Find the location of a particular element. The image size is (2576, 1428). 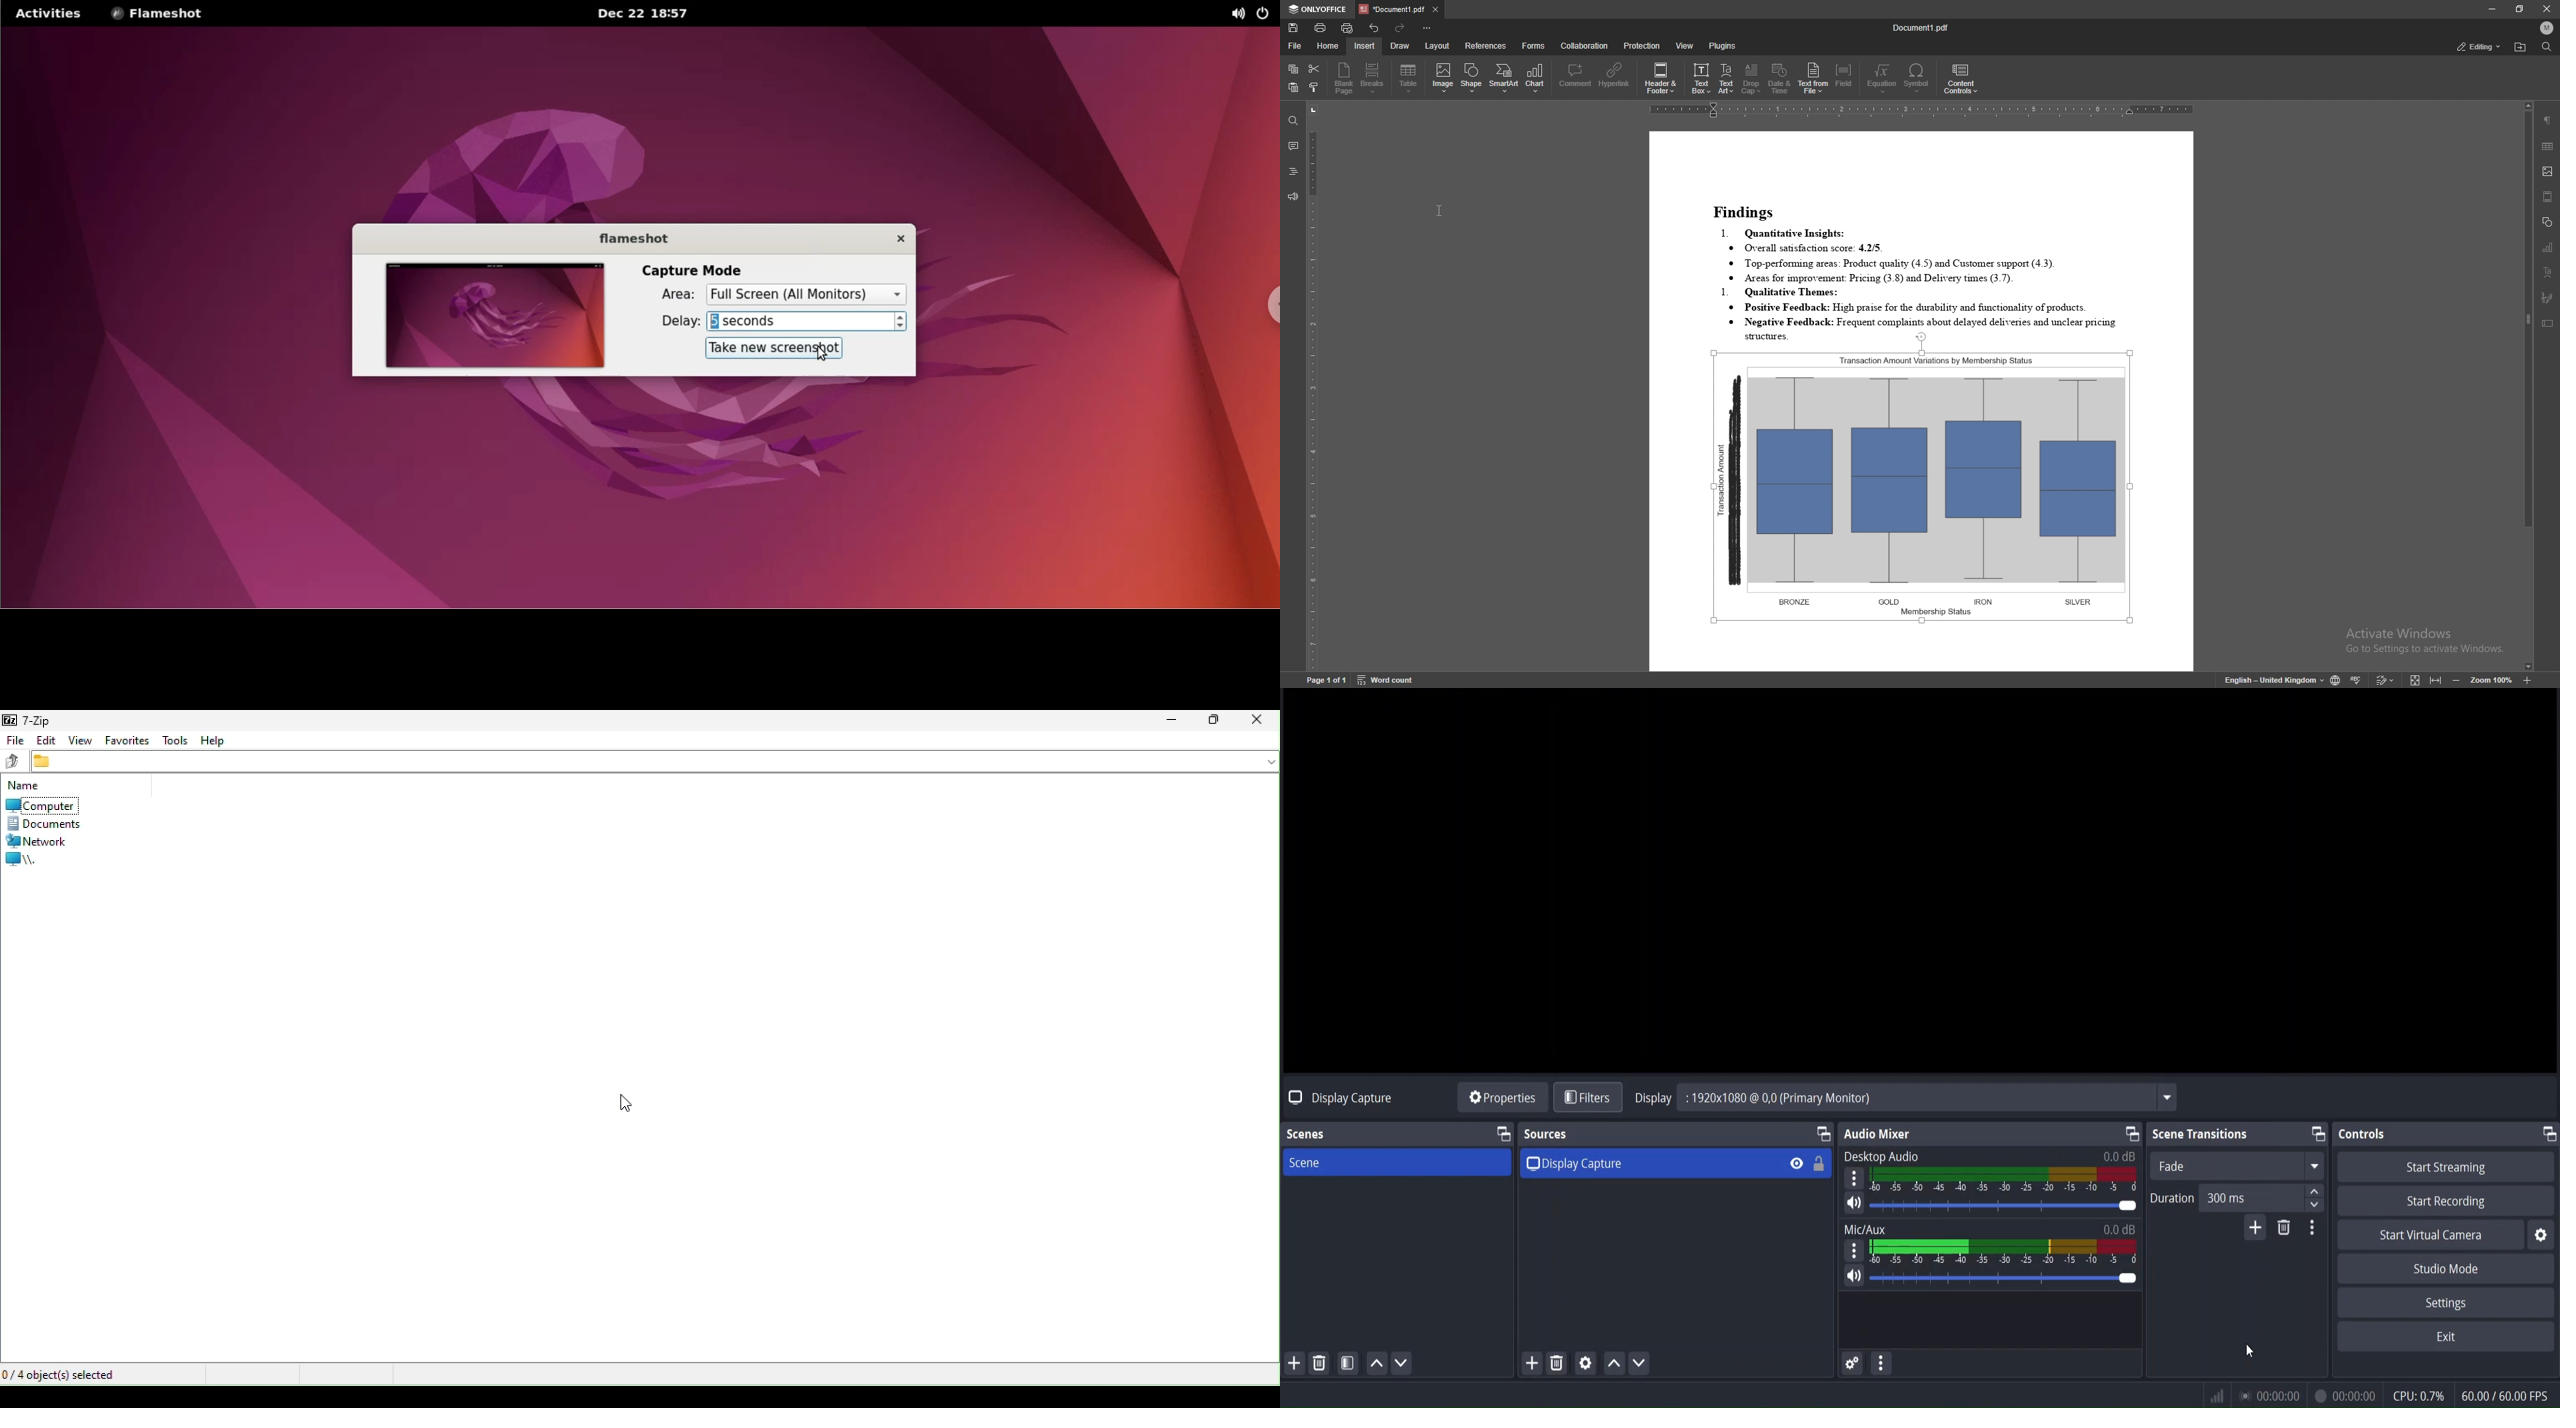

up/down button is located at coordinates (2319, 1181).